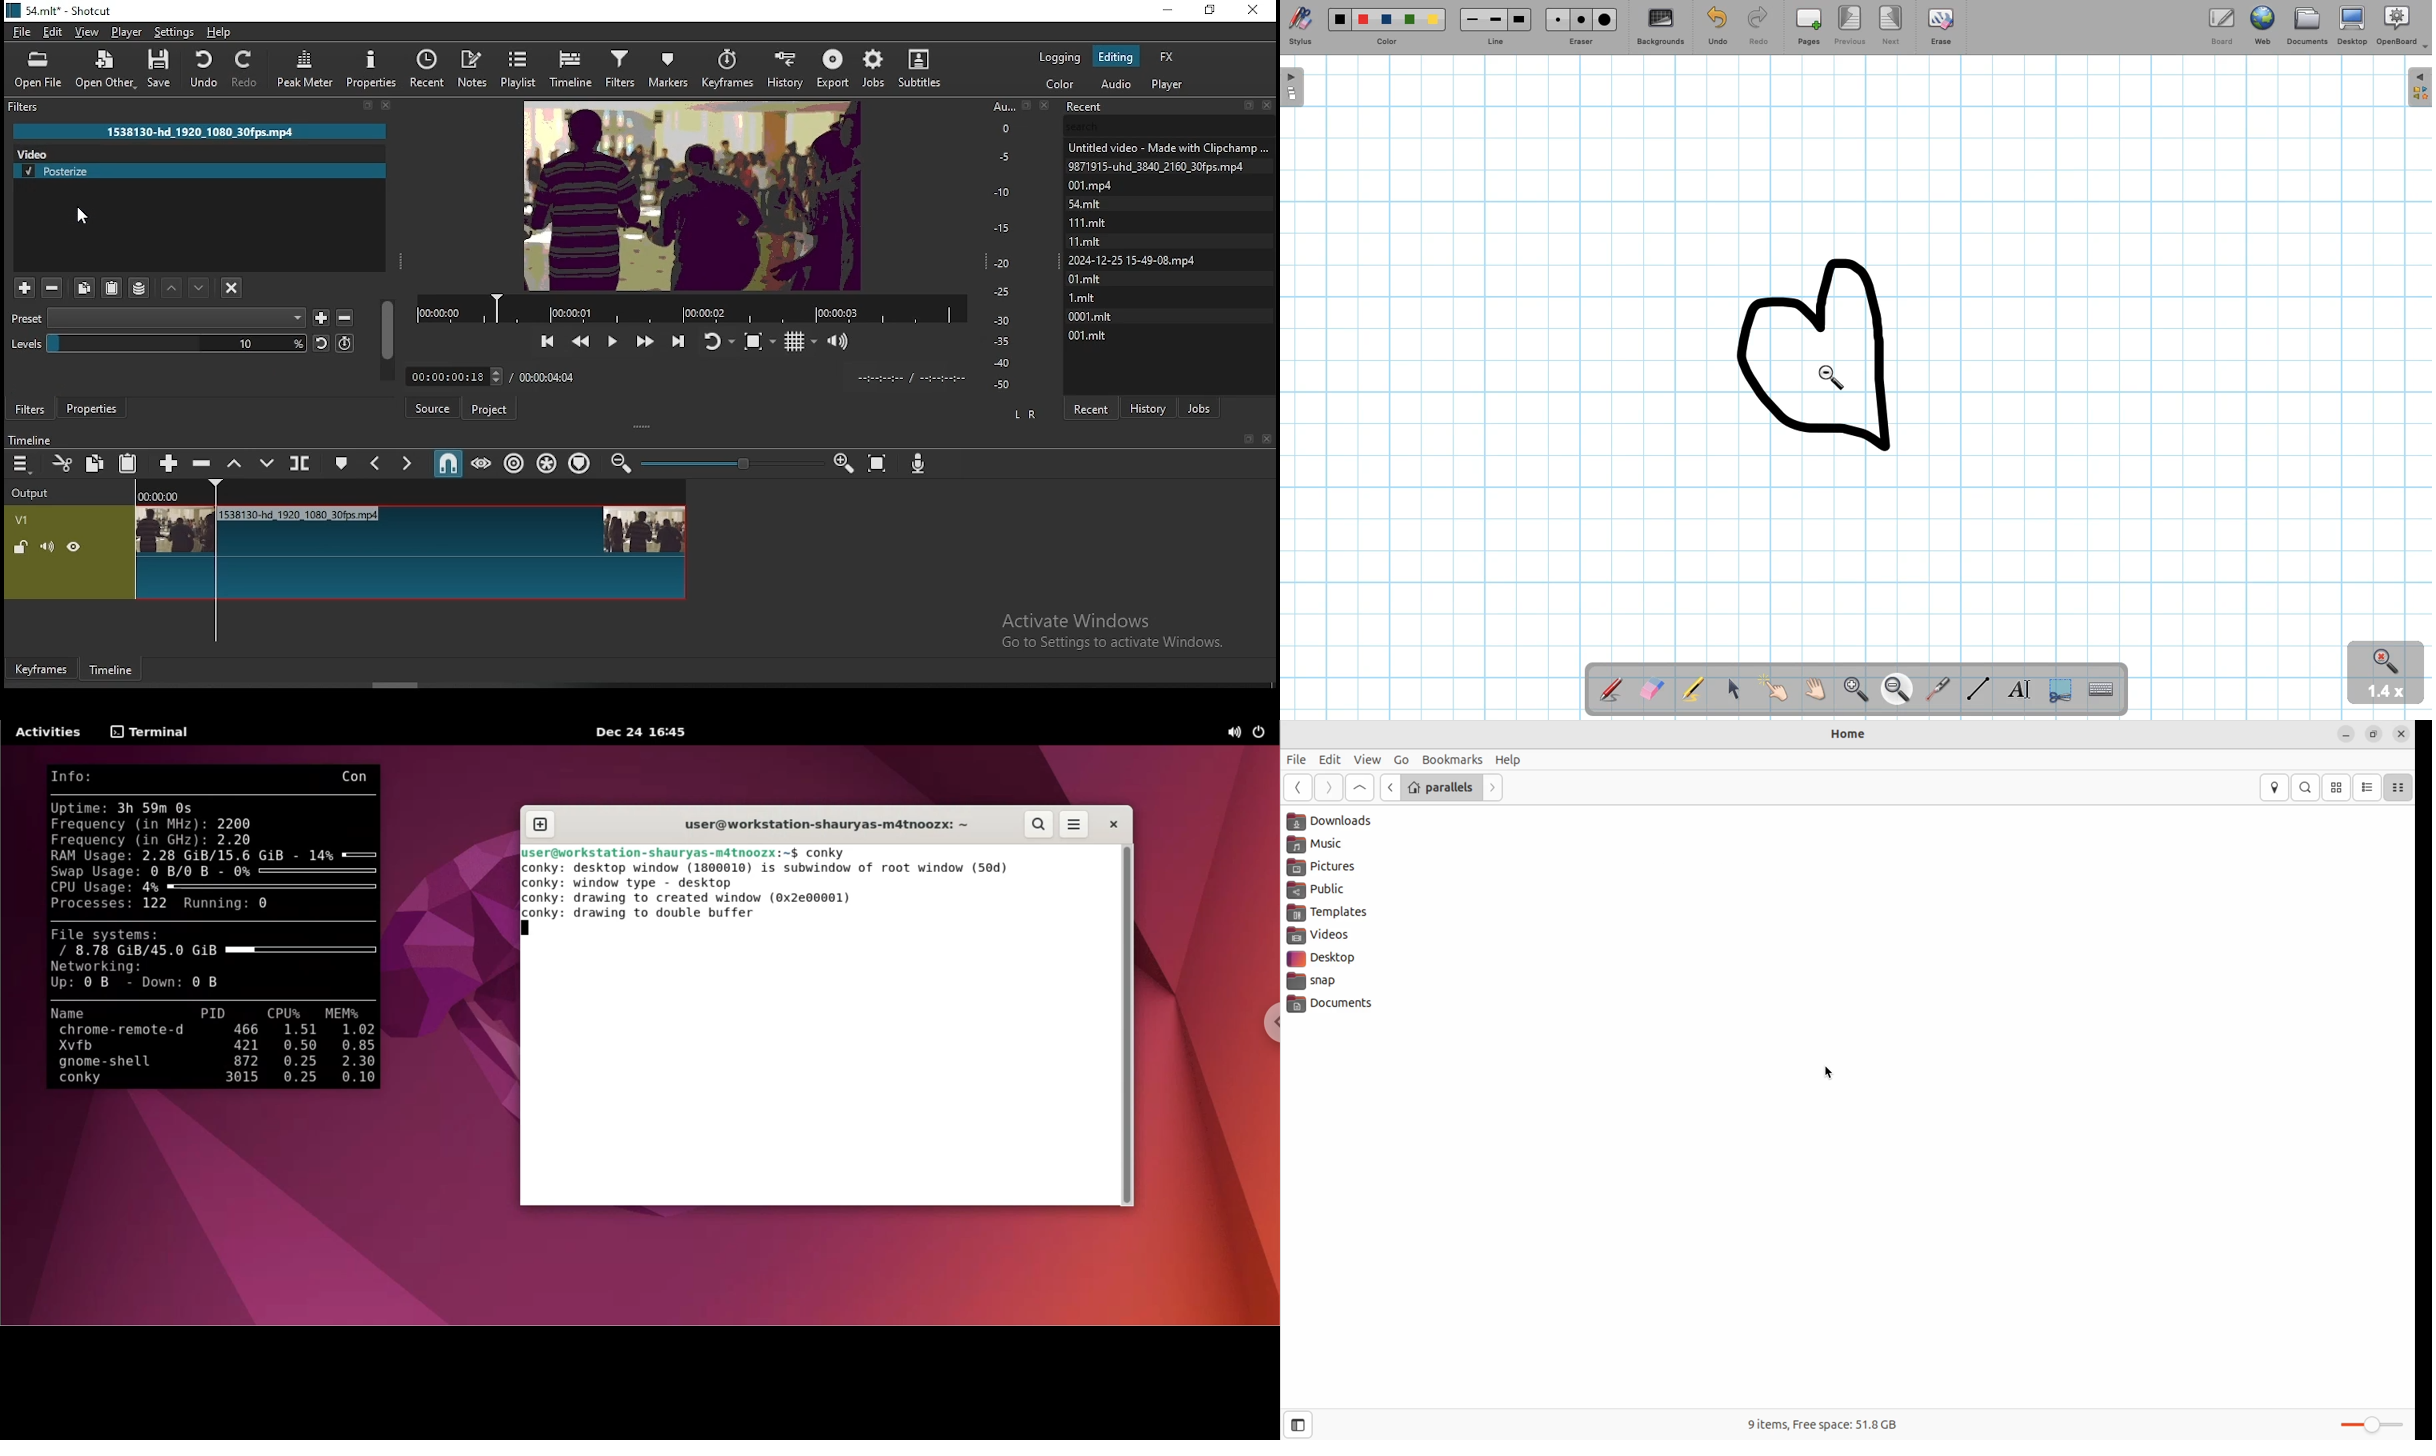 The image size is (2436, 1456). I want to click on zoom timeline to fit, so click(871, 463).